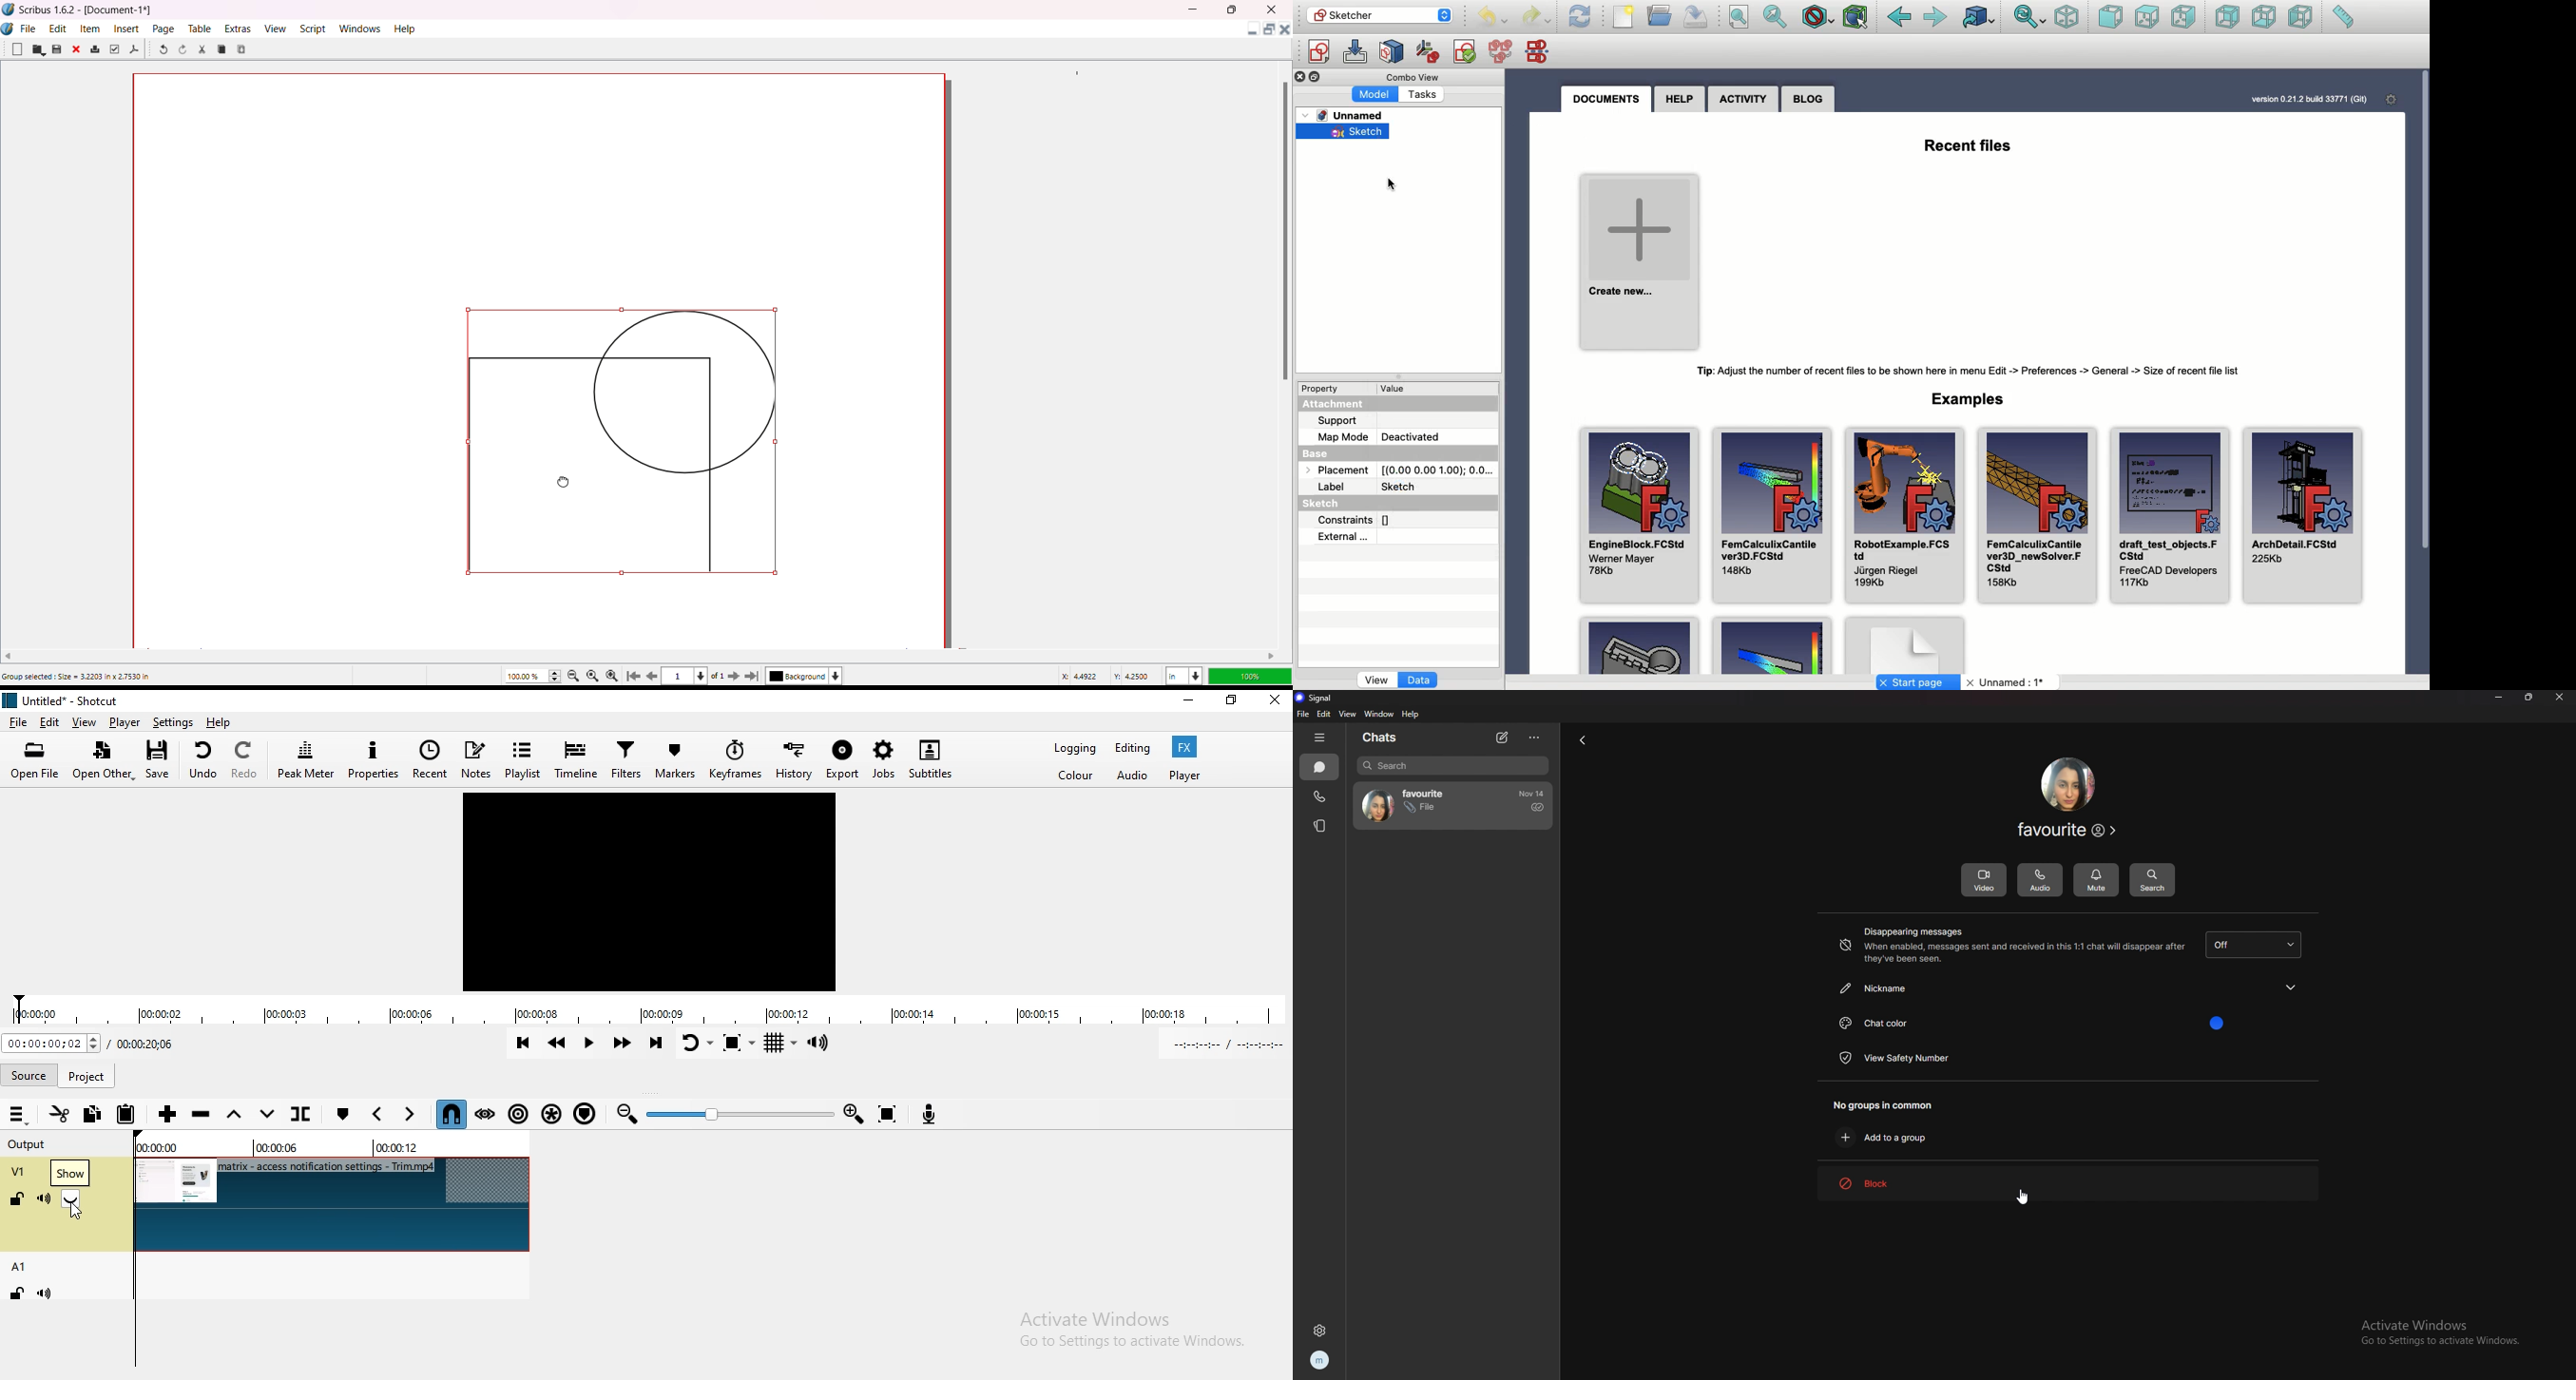 This screenshot has width=2576, height=1400. Describe the element at coordinates (2111, 18) in the screenshot. I see `Front` at that location.